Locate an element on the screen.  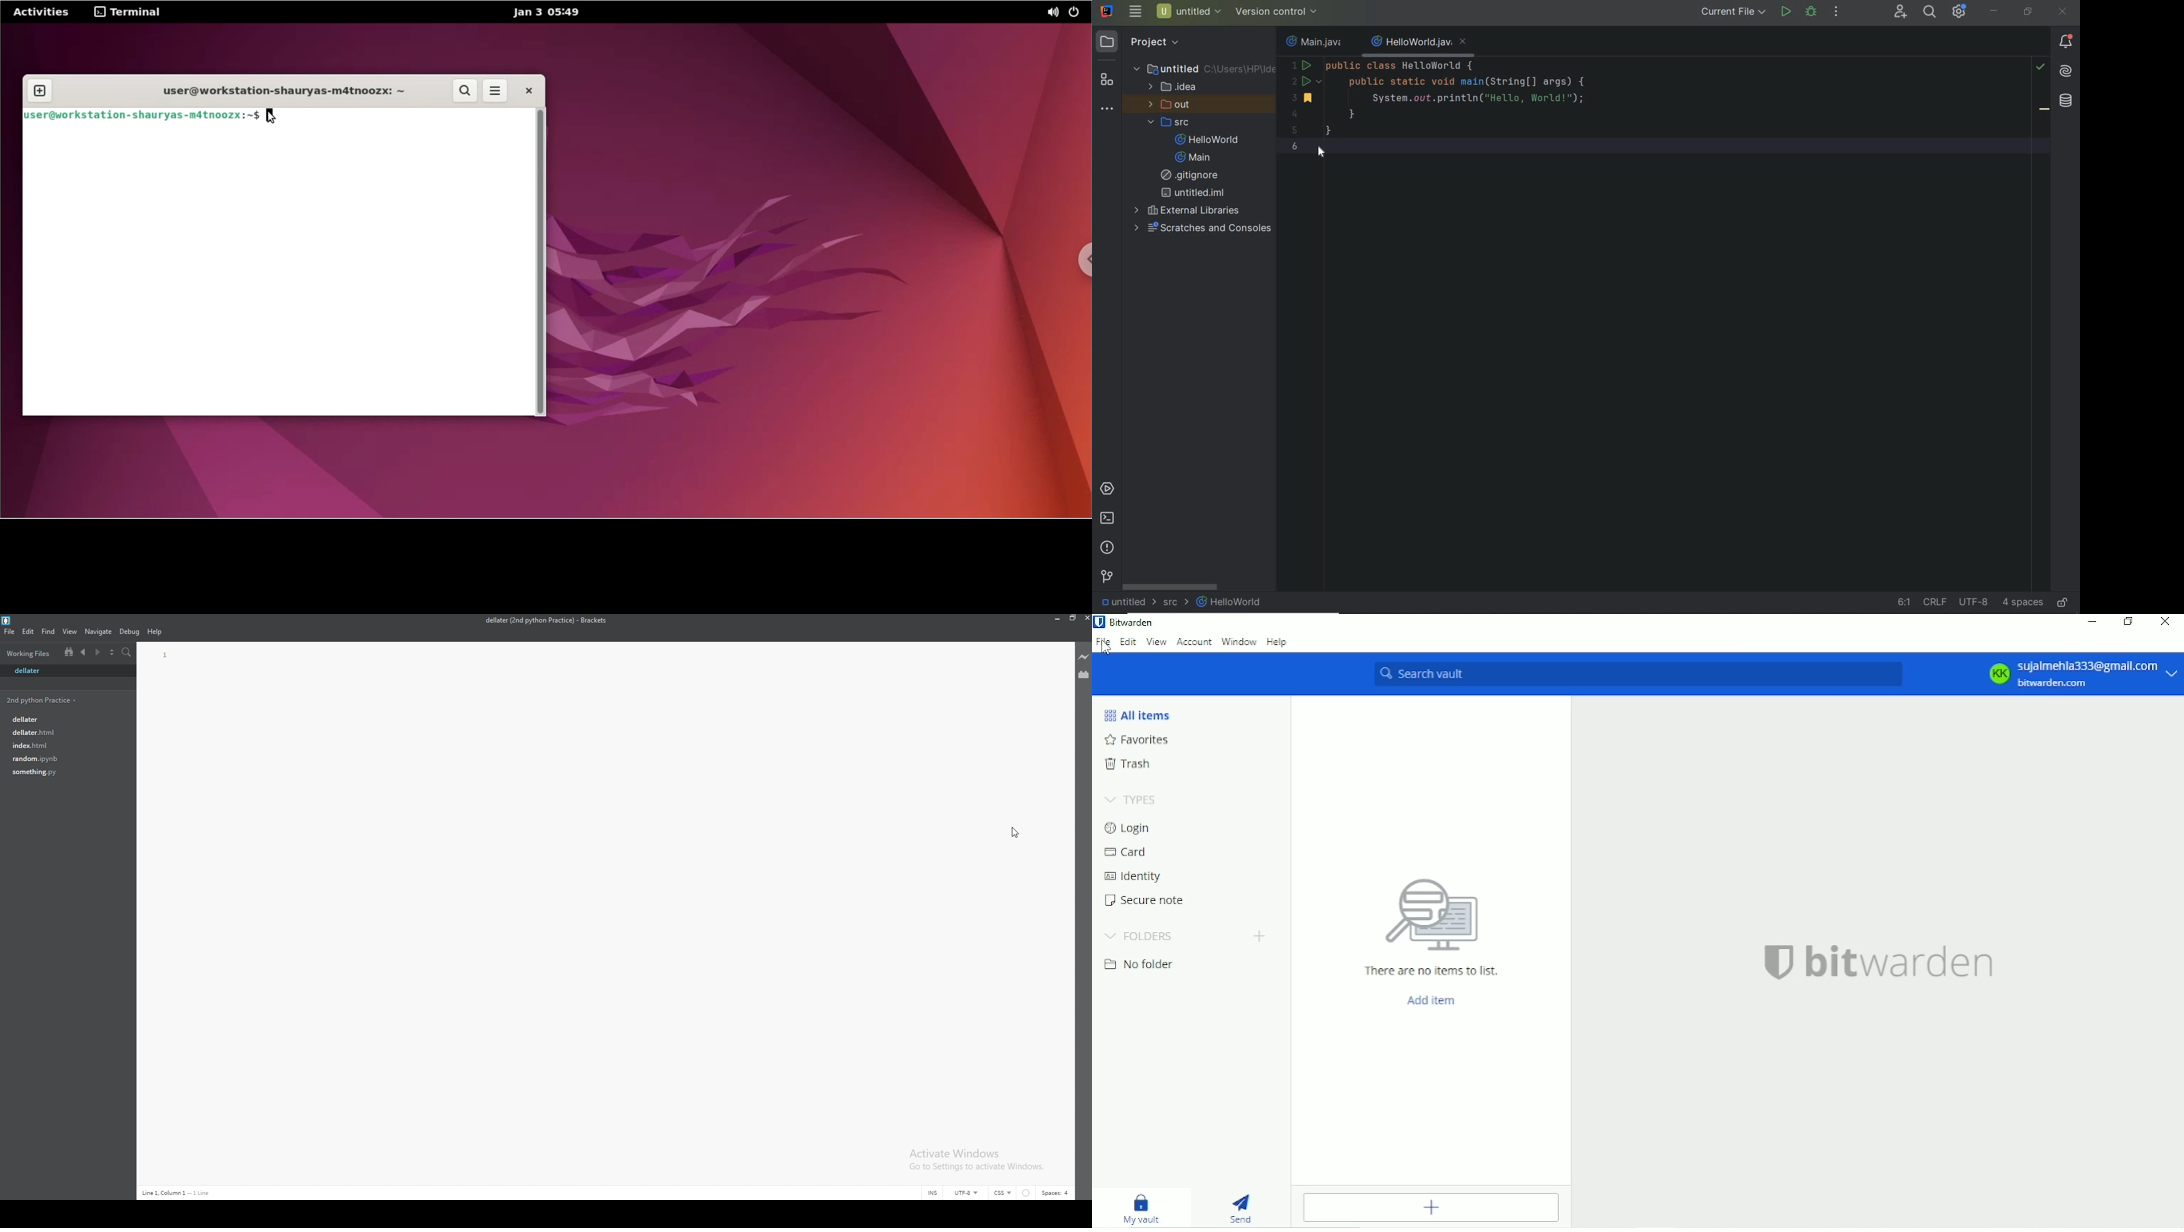
workstation name is located at coordinates (142, 116).